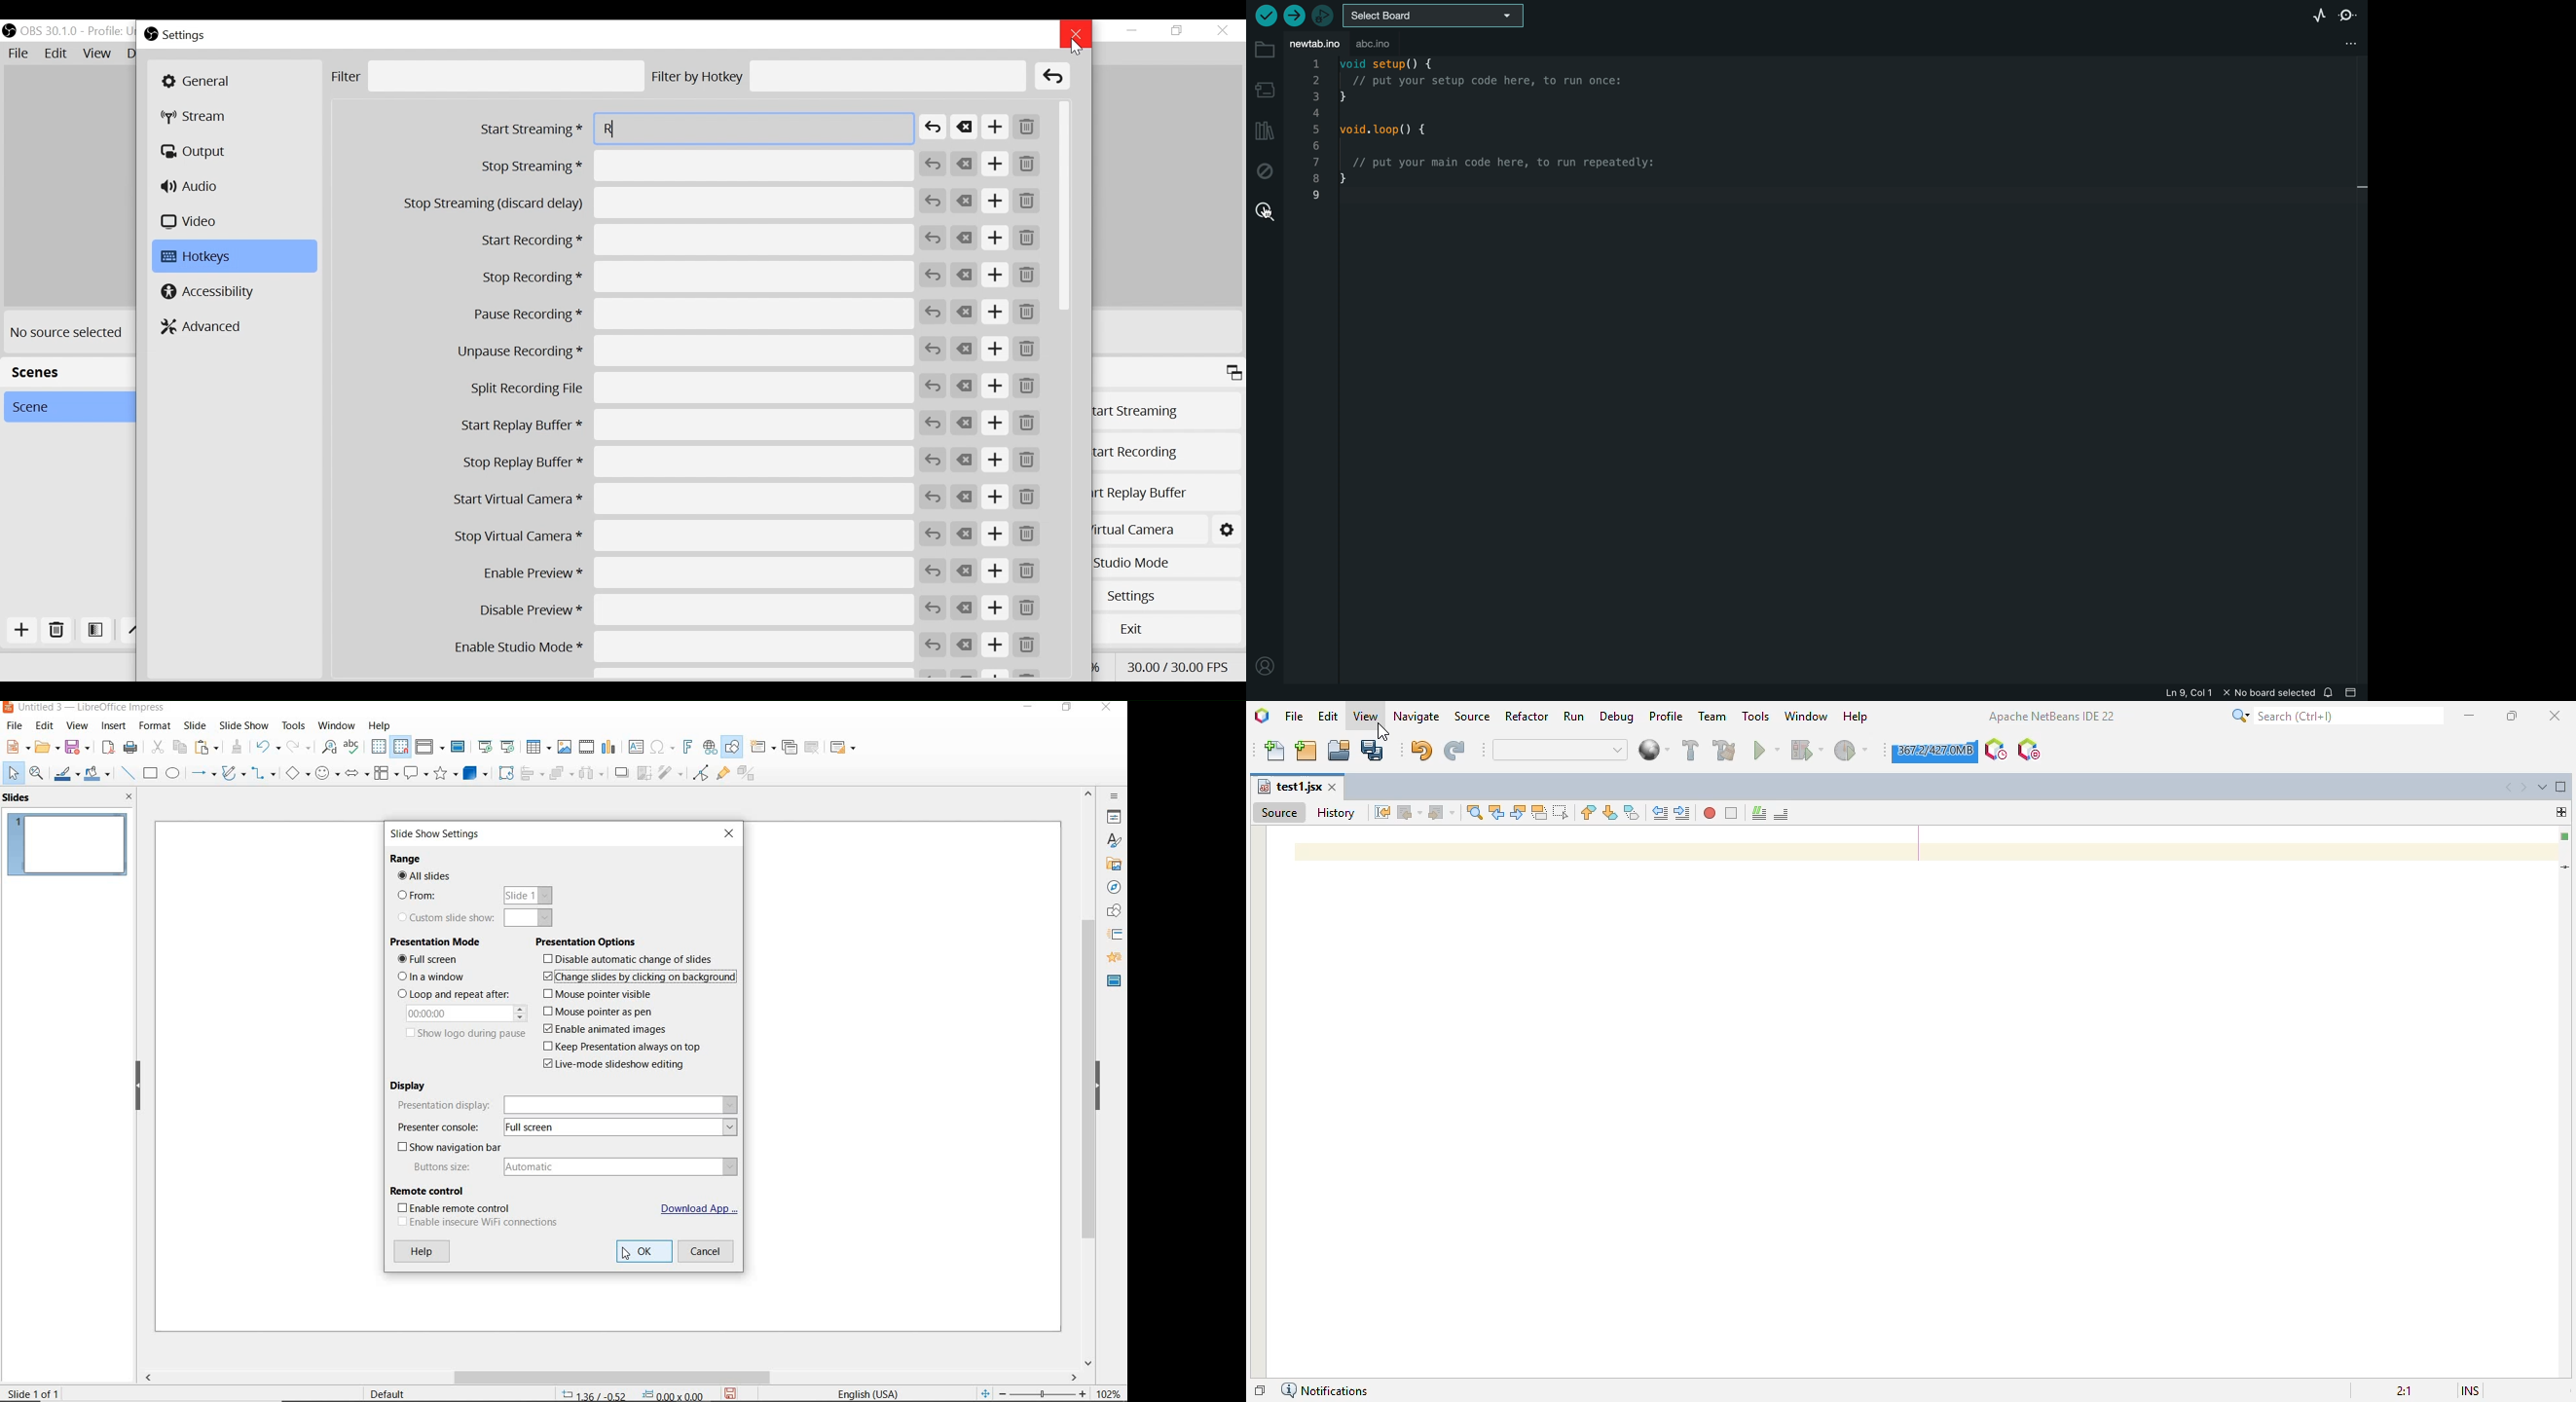  I want to click on Revert, so click(933, 313).